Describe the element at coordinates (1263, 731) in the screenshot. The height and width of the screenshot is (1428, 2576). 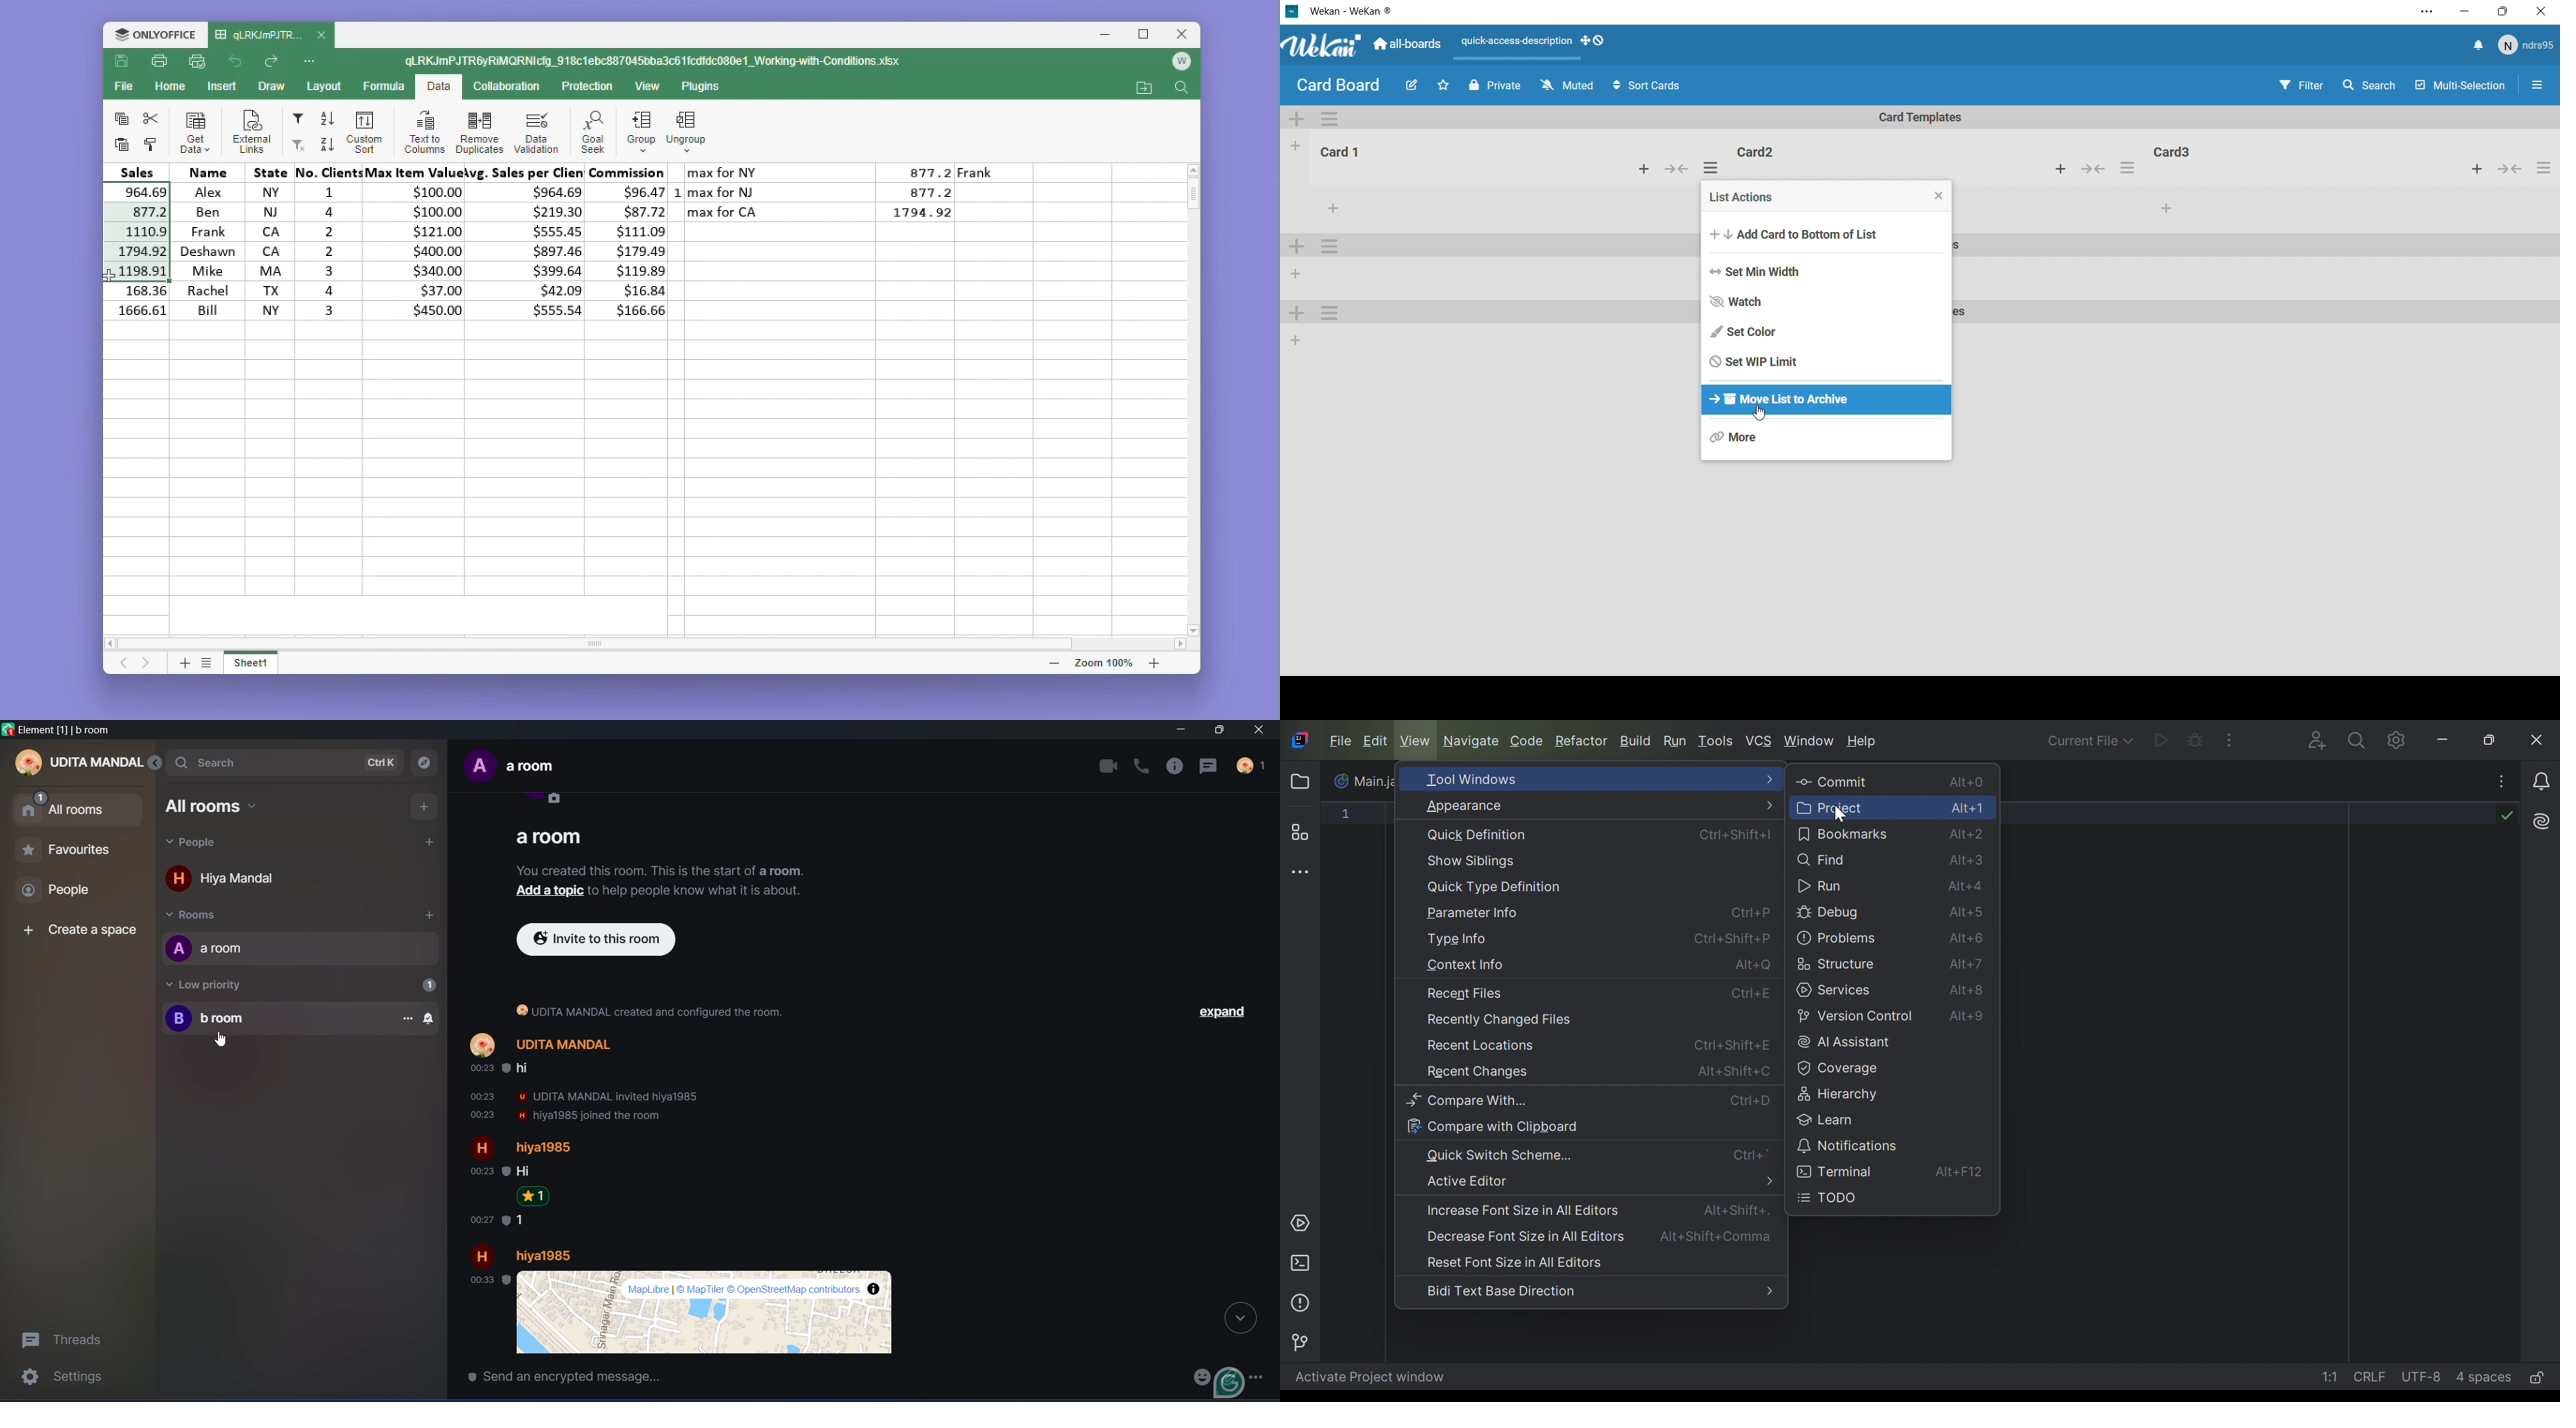
I see `Close ` at that location.